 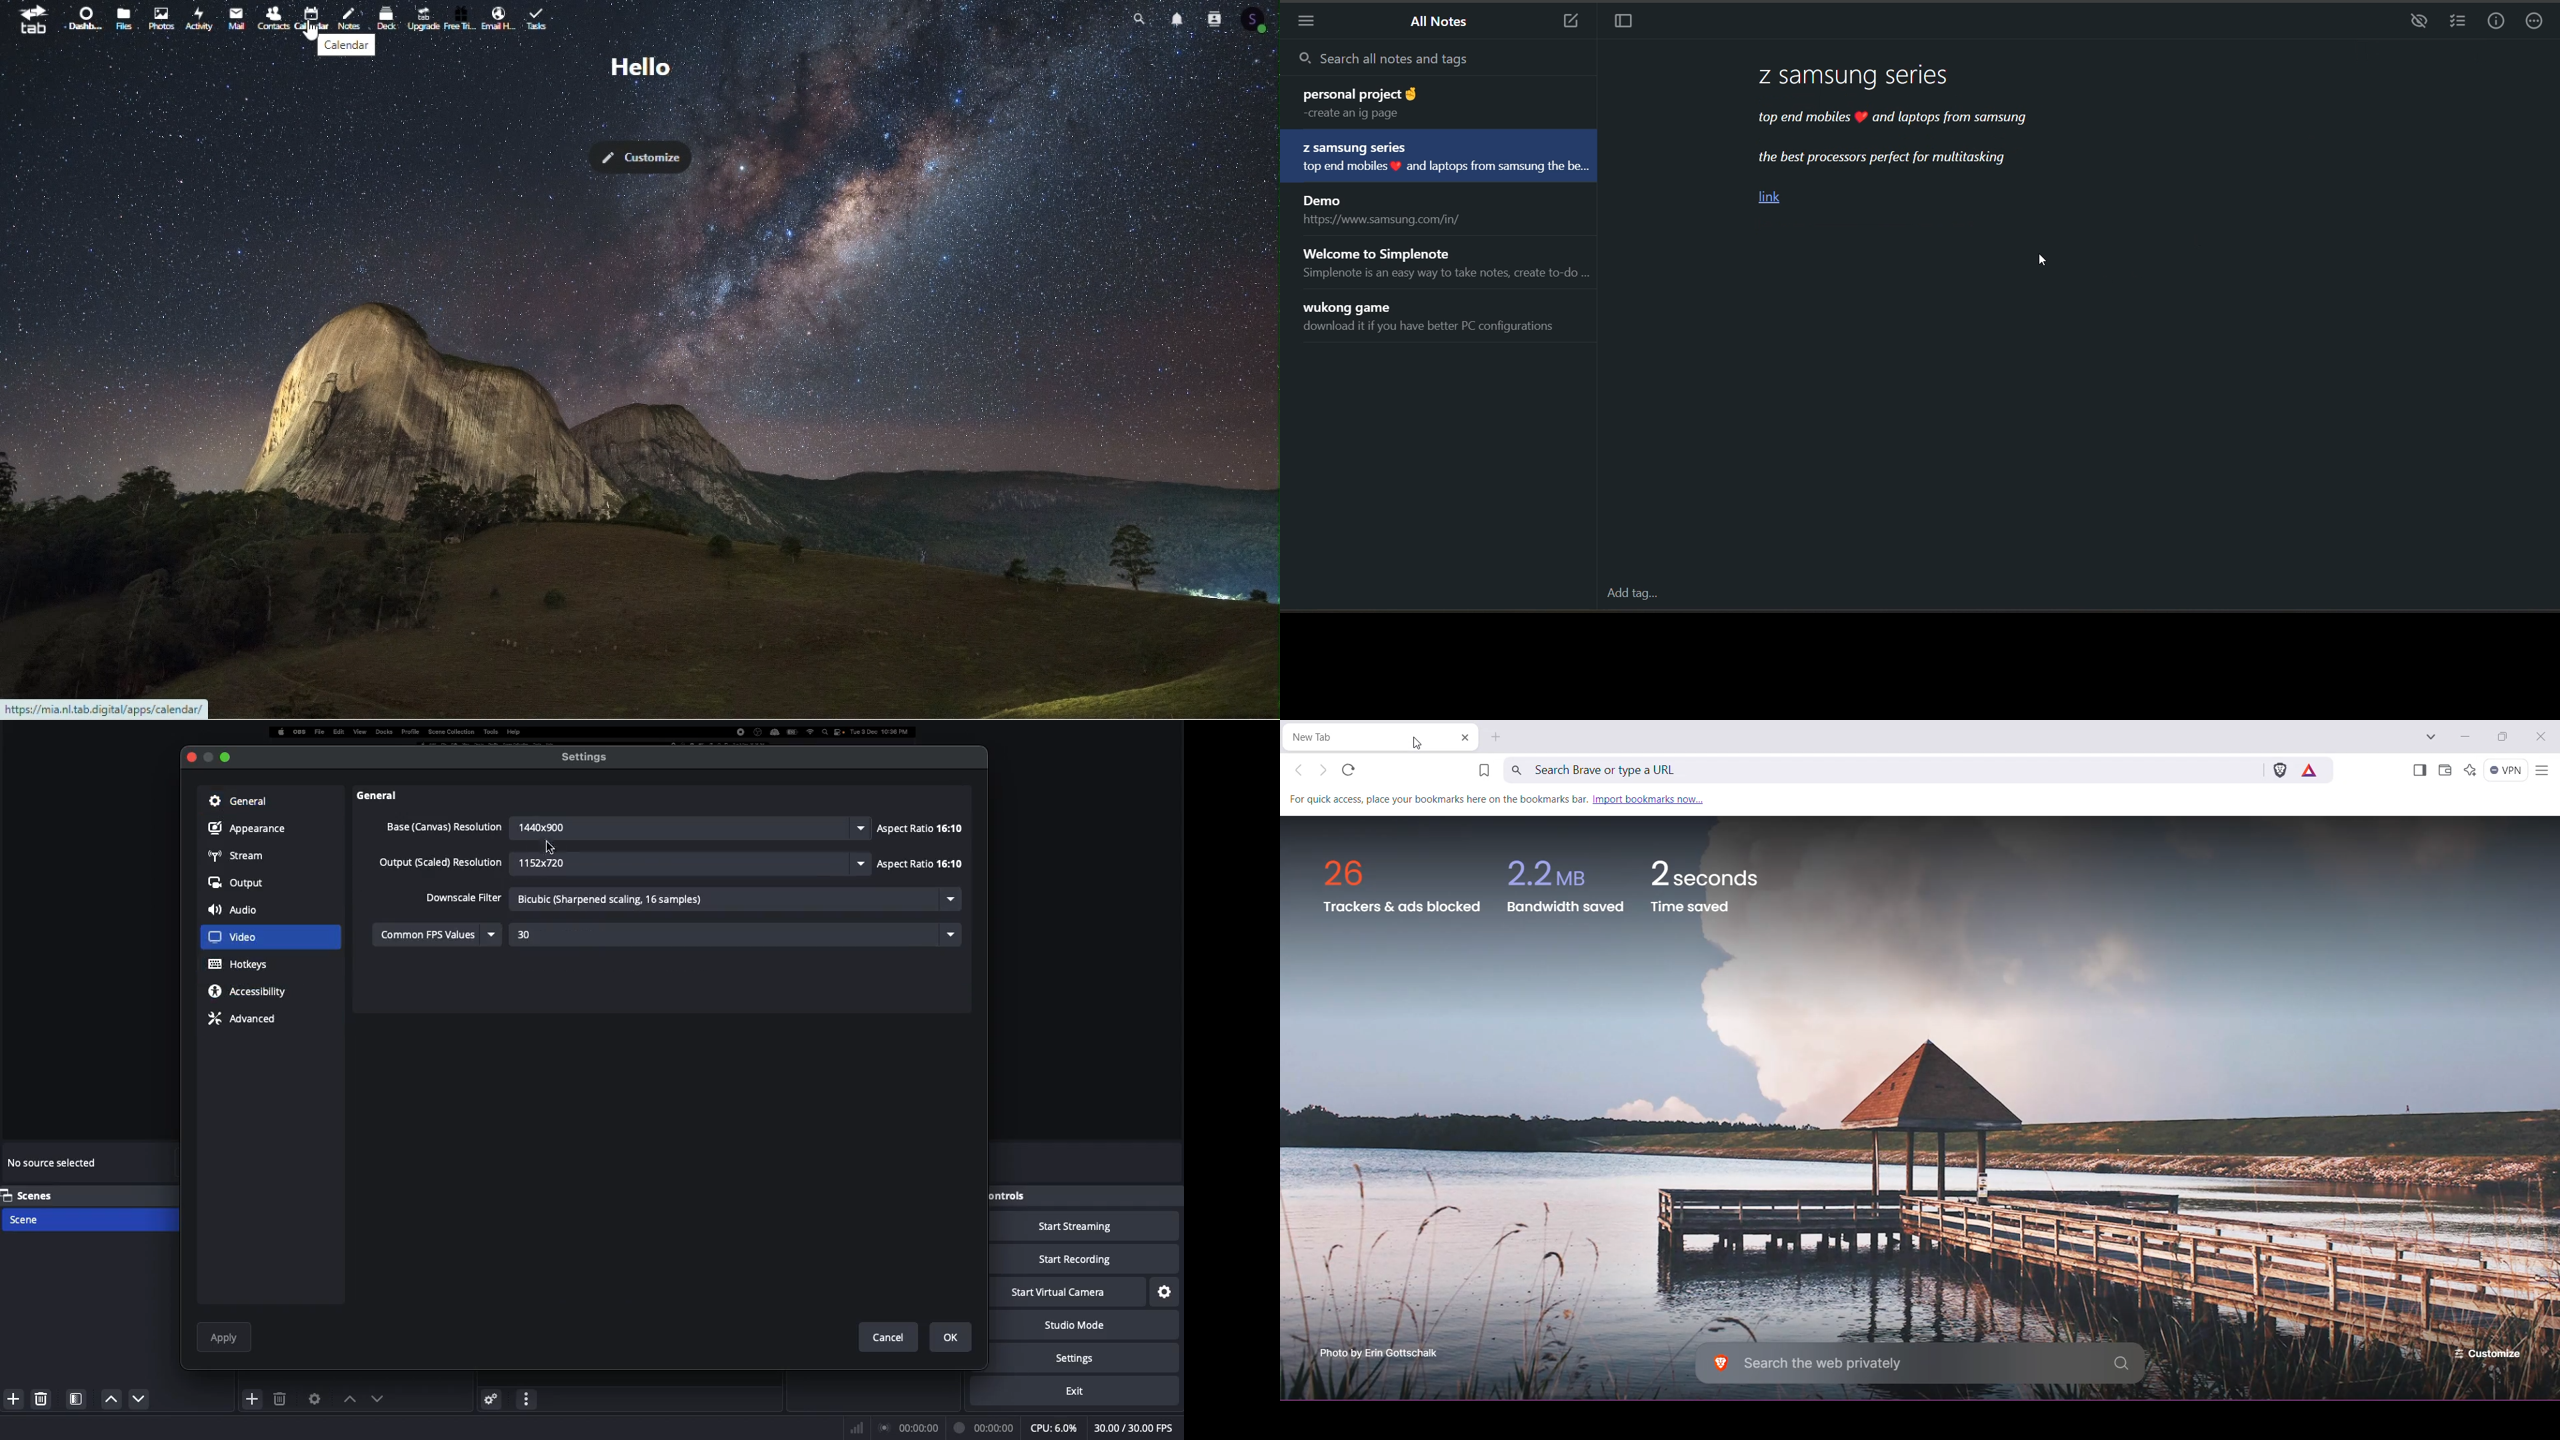 I want to click on Move up, so click(x=347, y=1399).